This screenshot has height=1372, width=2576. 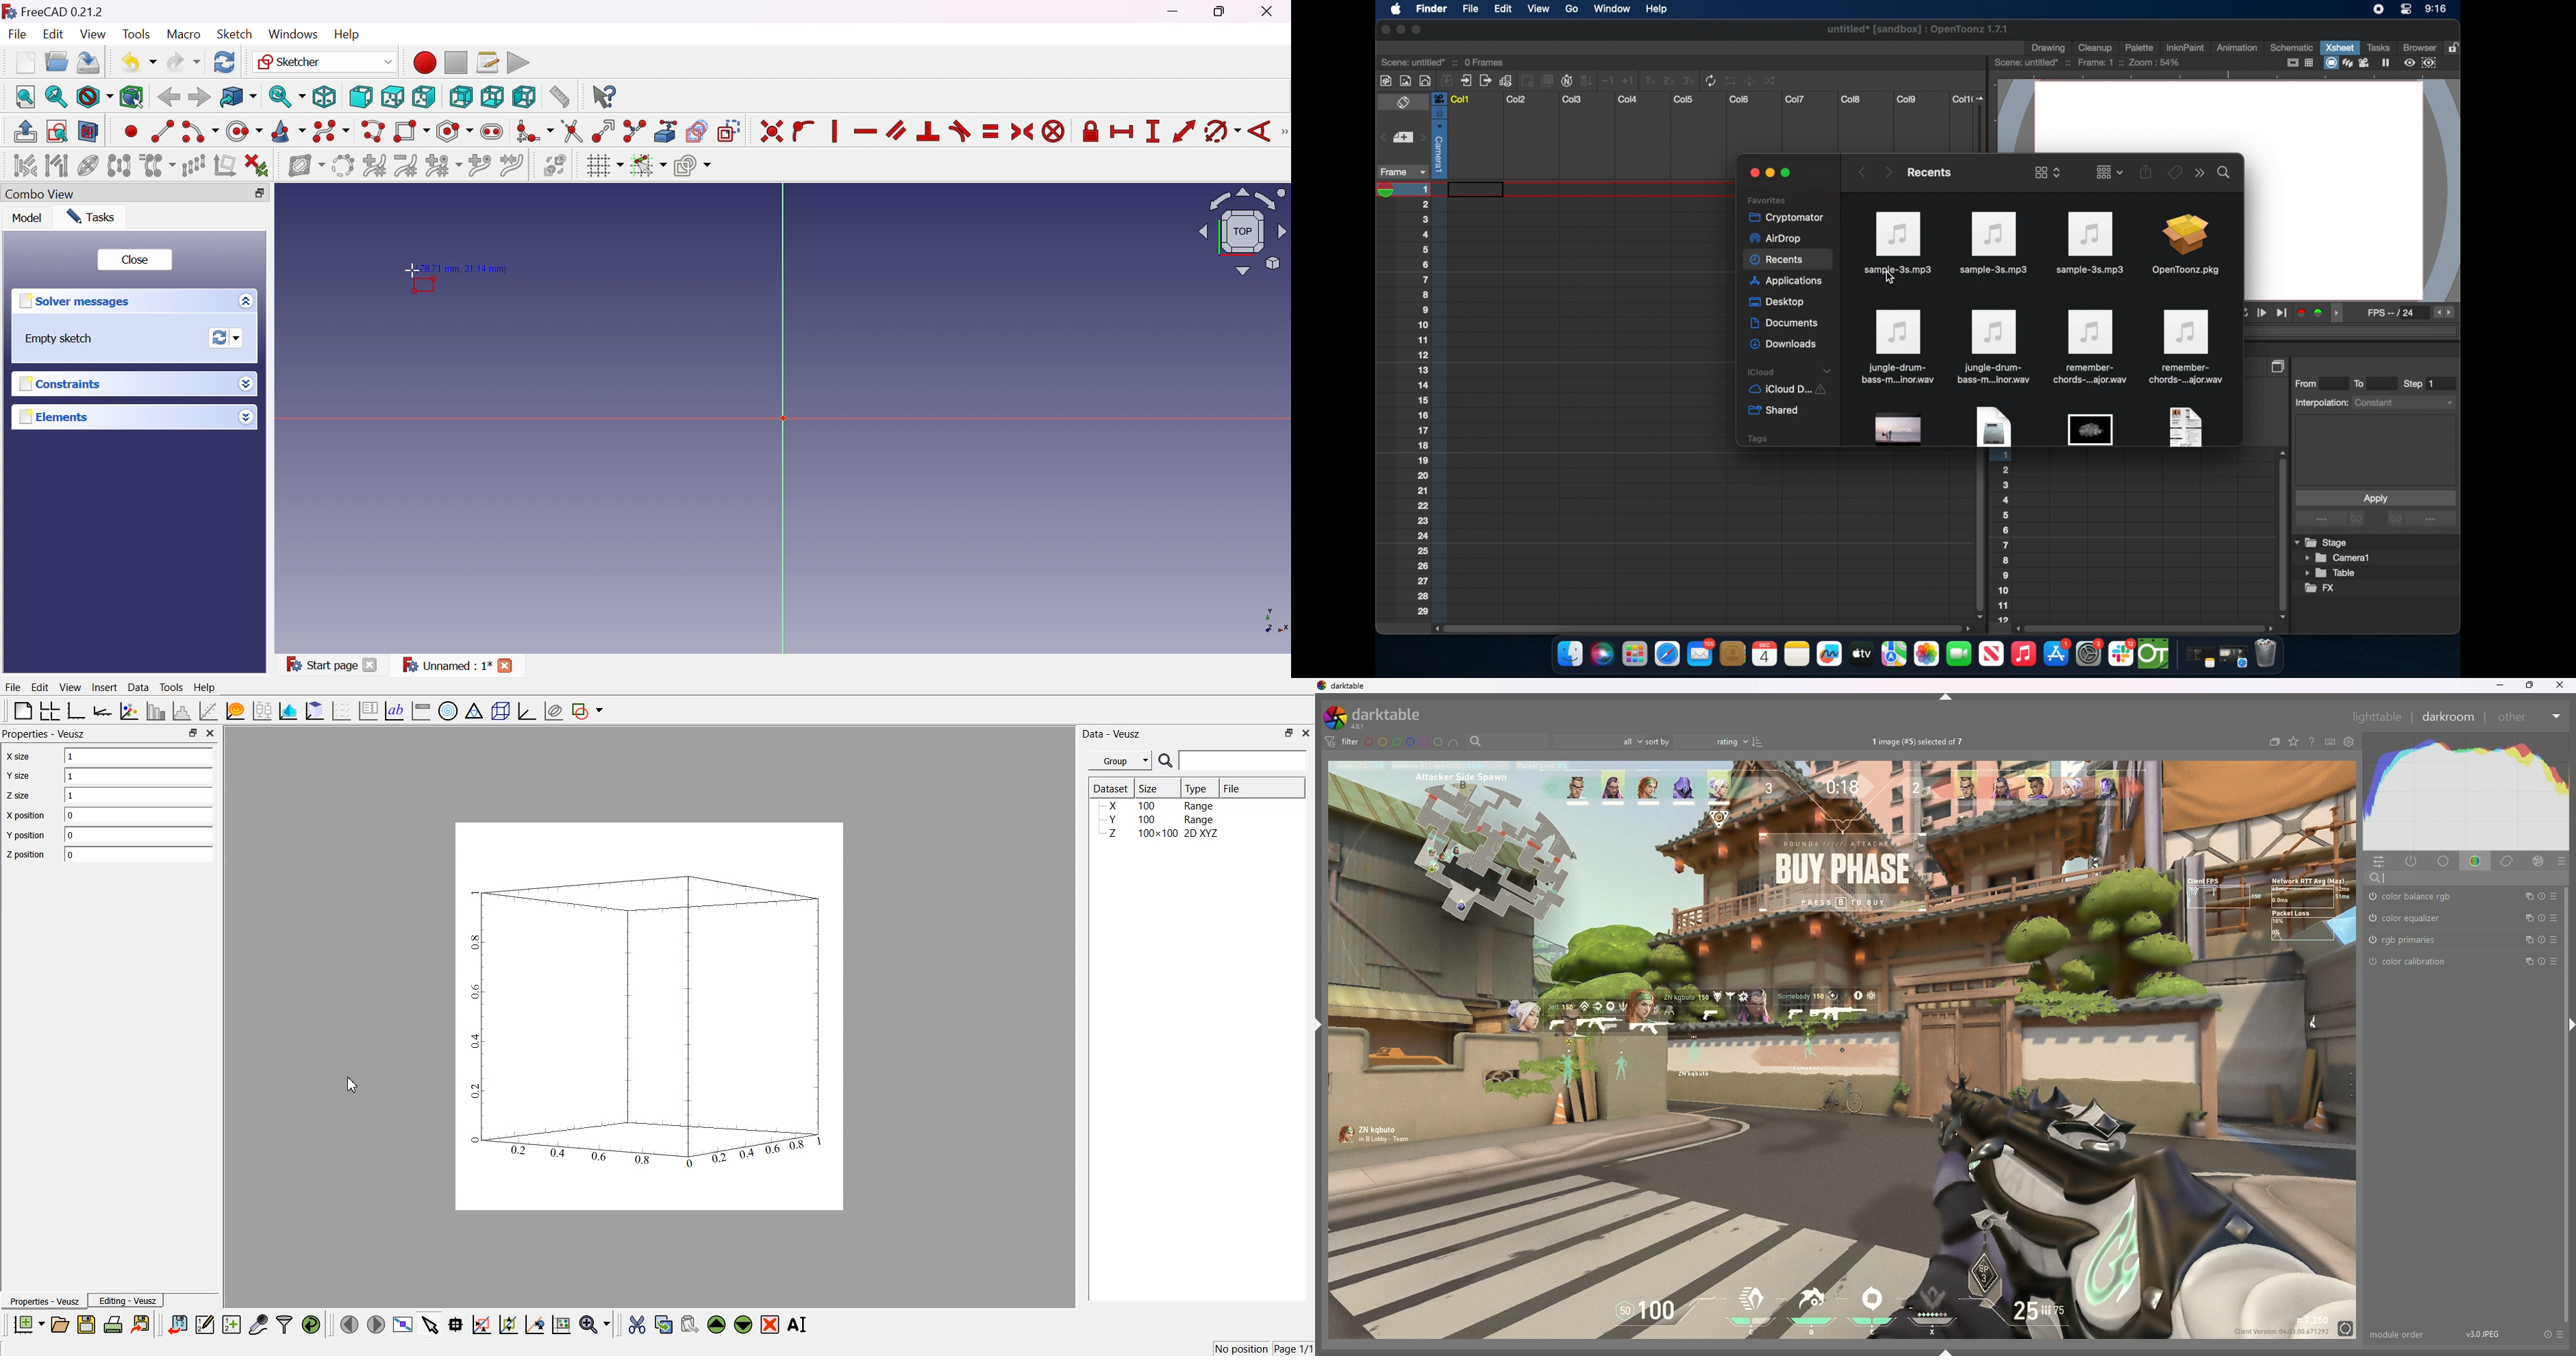 What do you see at coordinates (289, 131) in the screenshot?
I see `Create conic` at bounding box center [289, 131].